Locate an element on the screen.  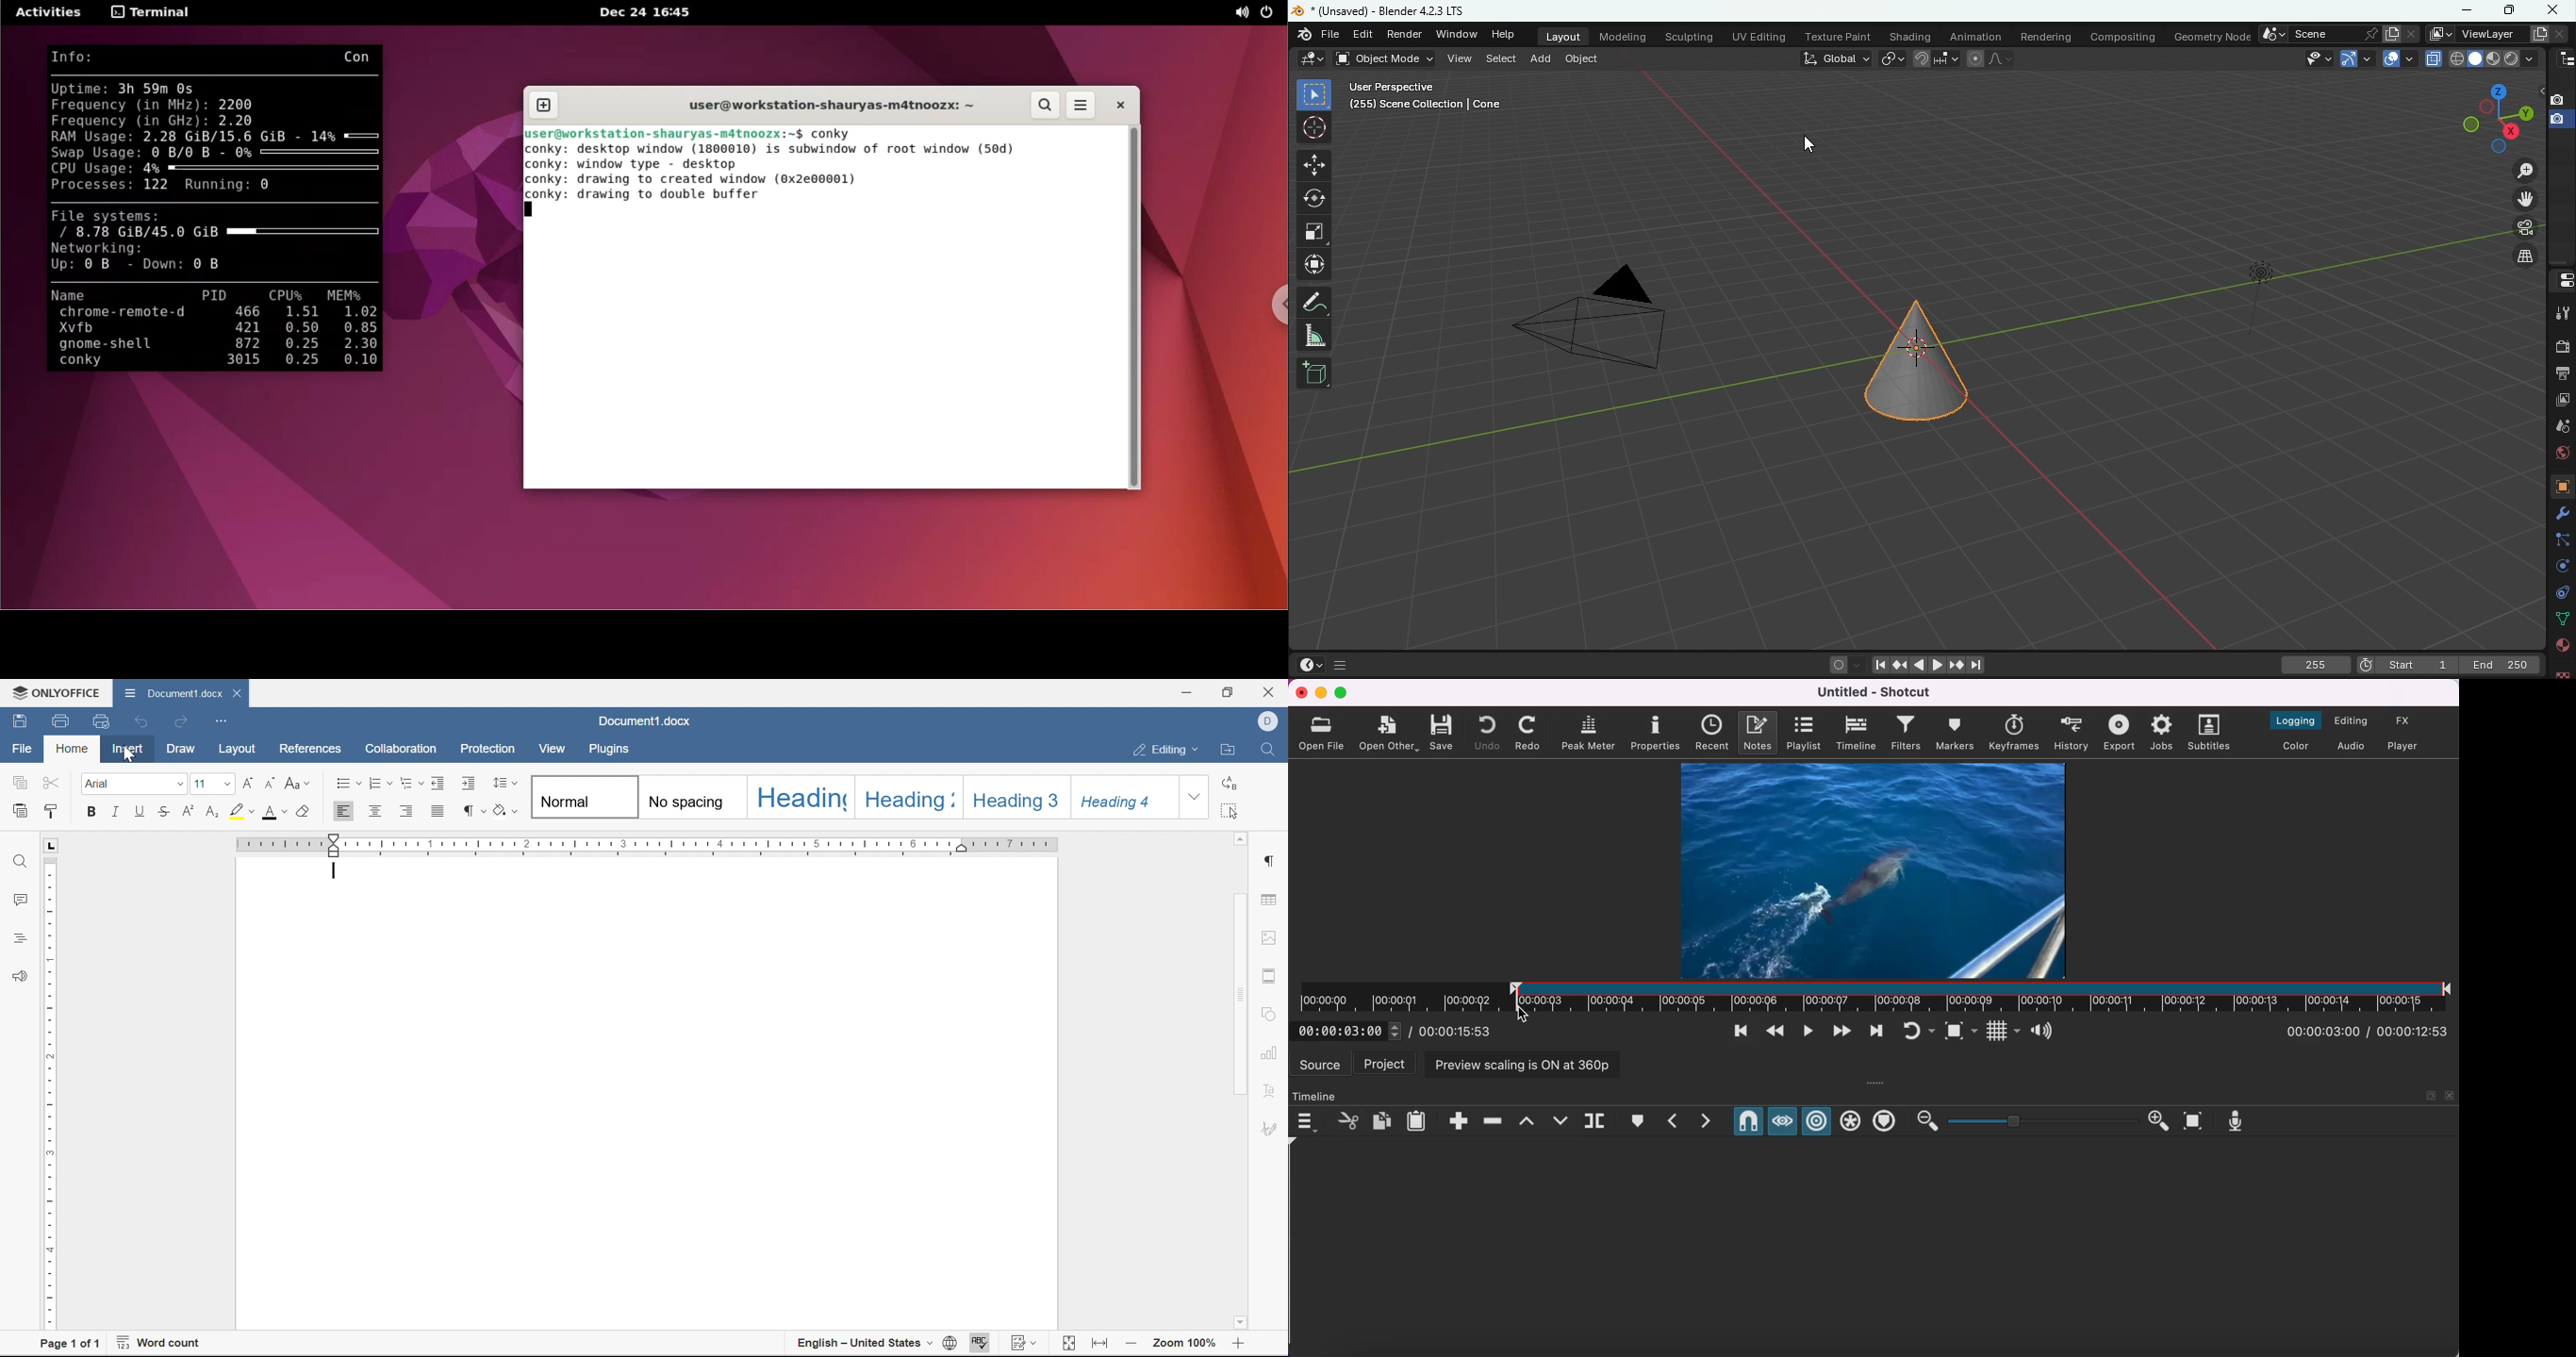
notes is located at coordinates (1759, 732).